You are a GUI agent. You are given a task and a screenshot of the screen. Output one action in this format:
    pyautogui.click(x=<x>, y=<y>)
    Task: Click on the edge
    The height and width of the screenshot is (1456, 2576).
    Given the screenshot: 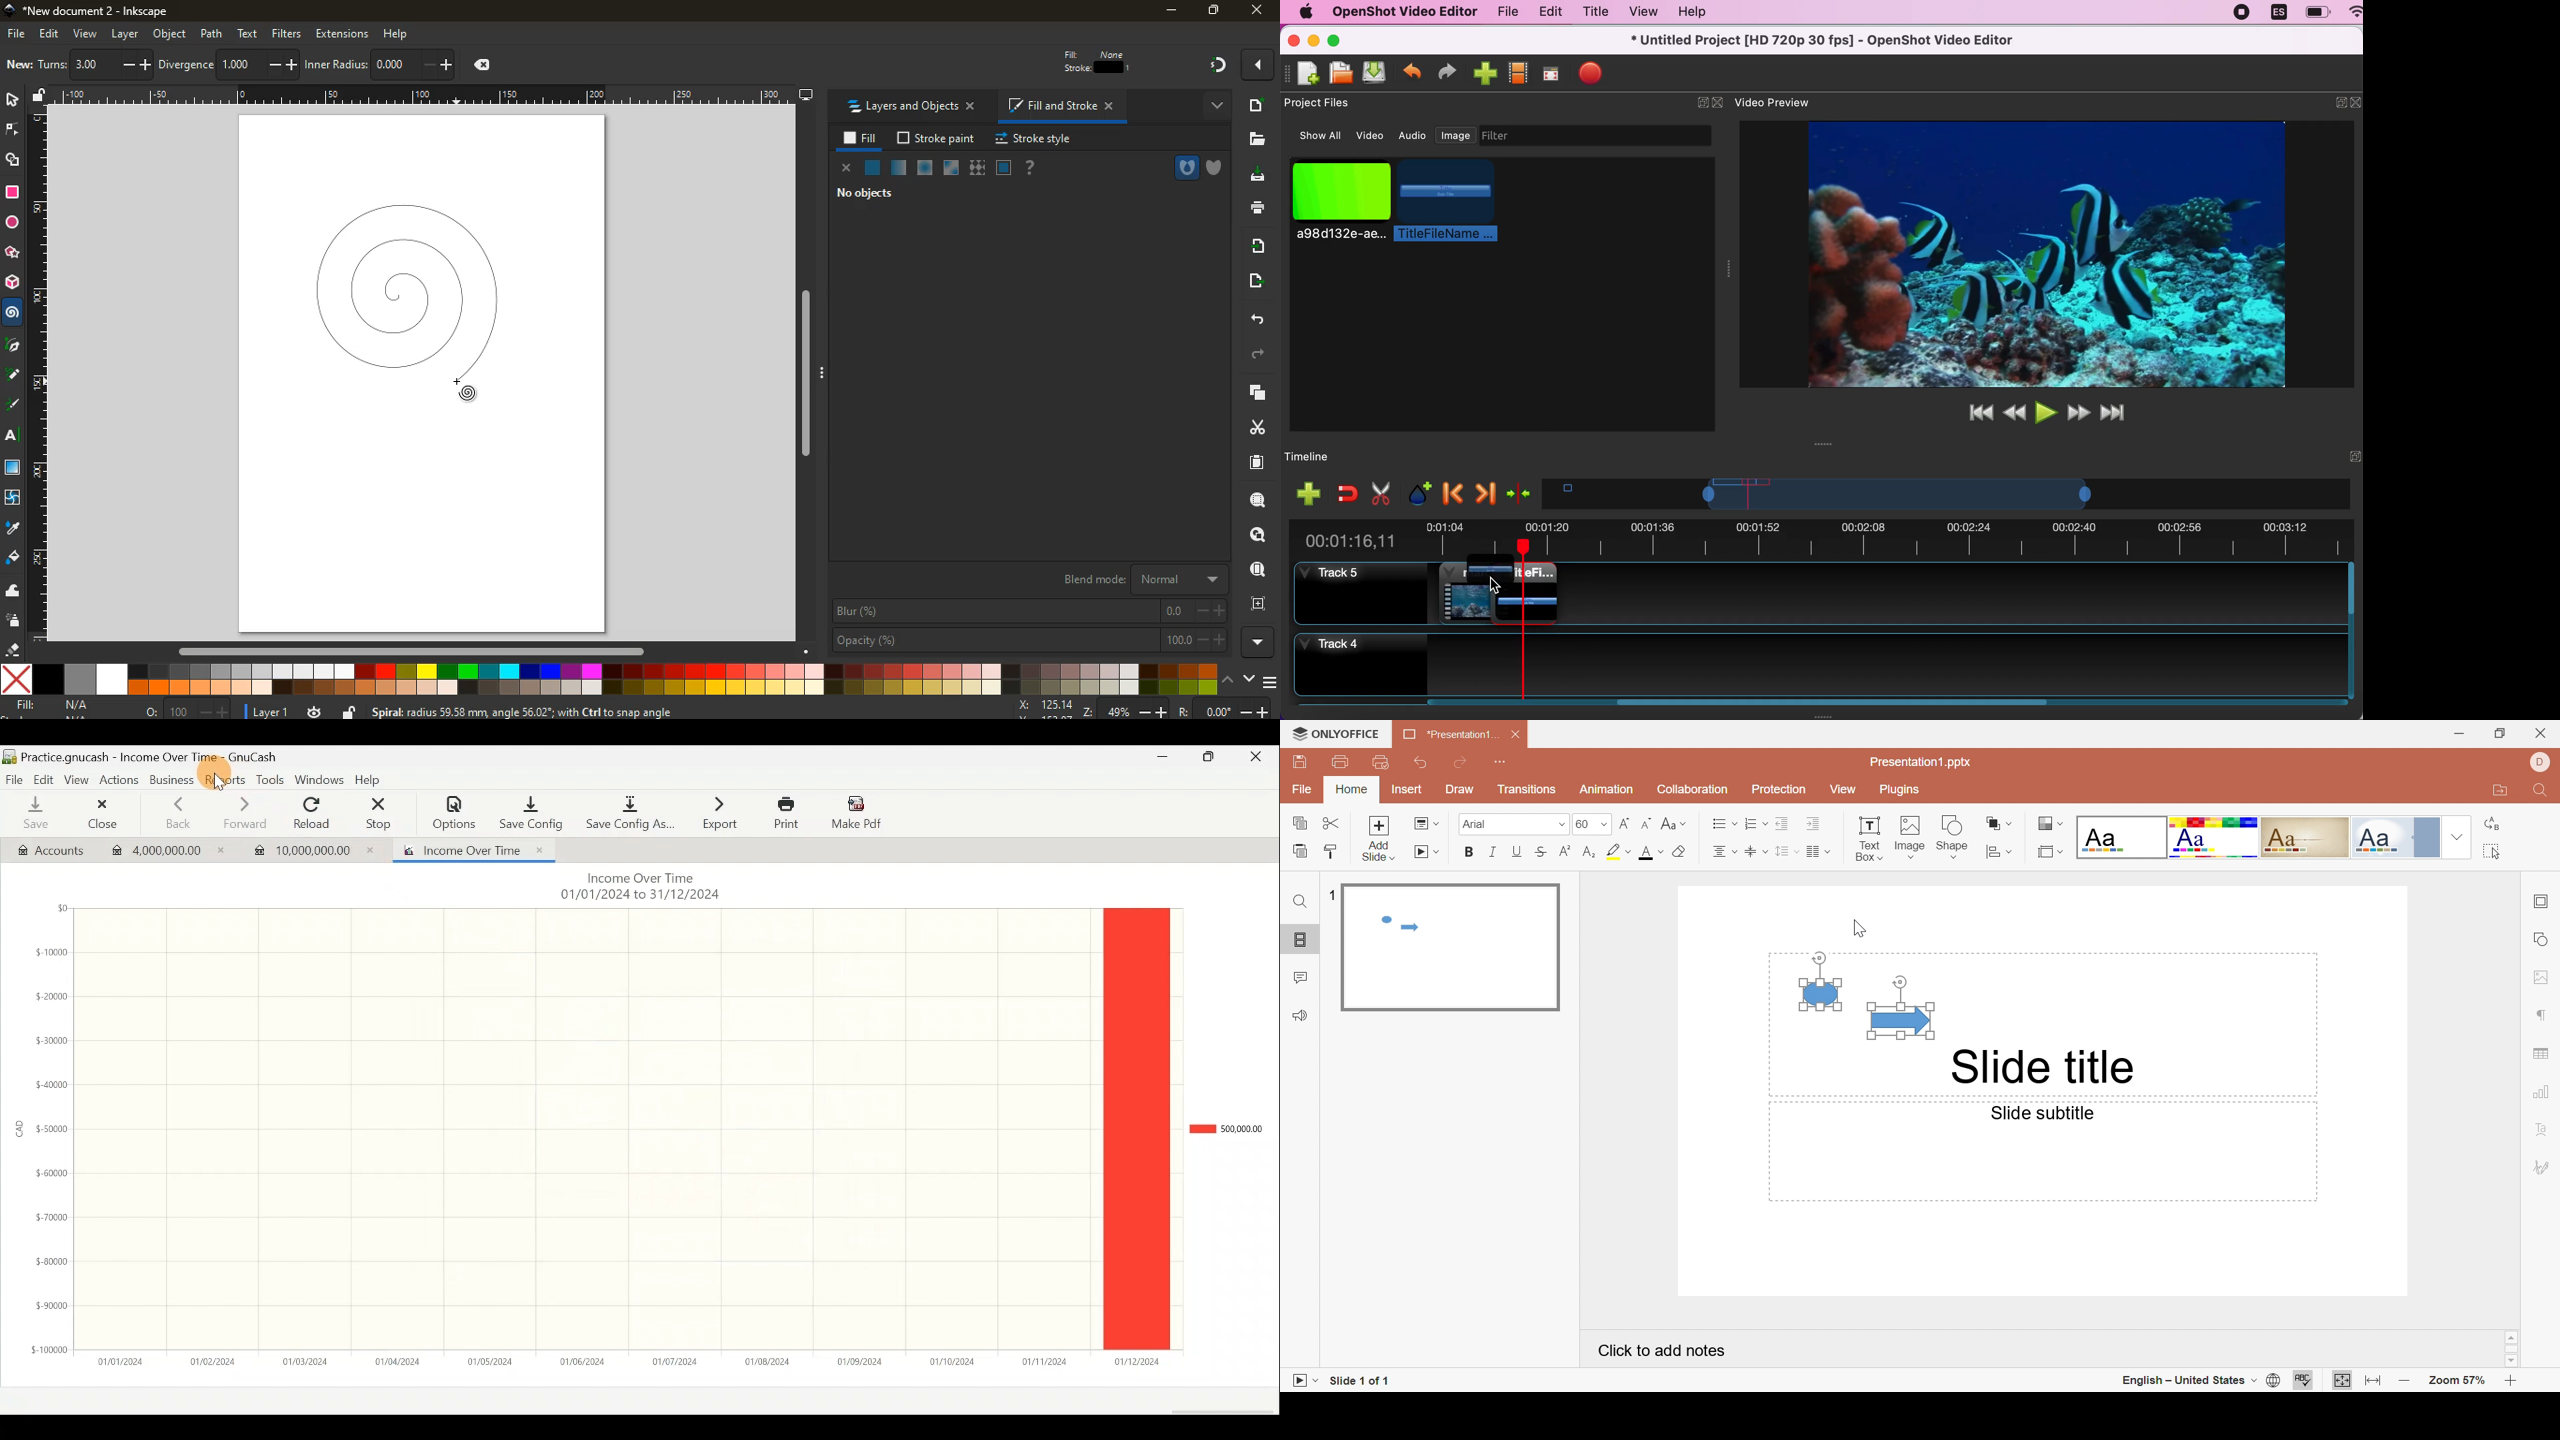 What is the action you would take?
    pyautogui.click(x=11, y=132)
    